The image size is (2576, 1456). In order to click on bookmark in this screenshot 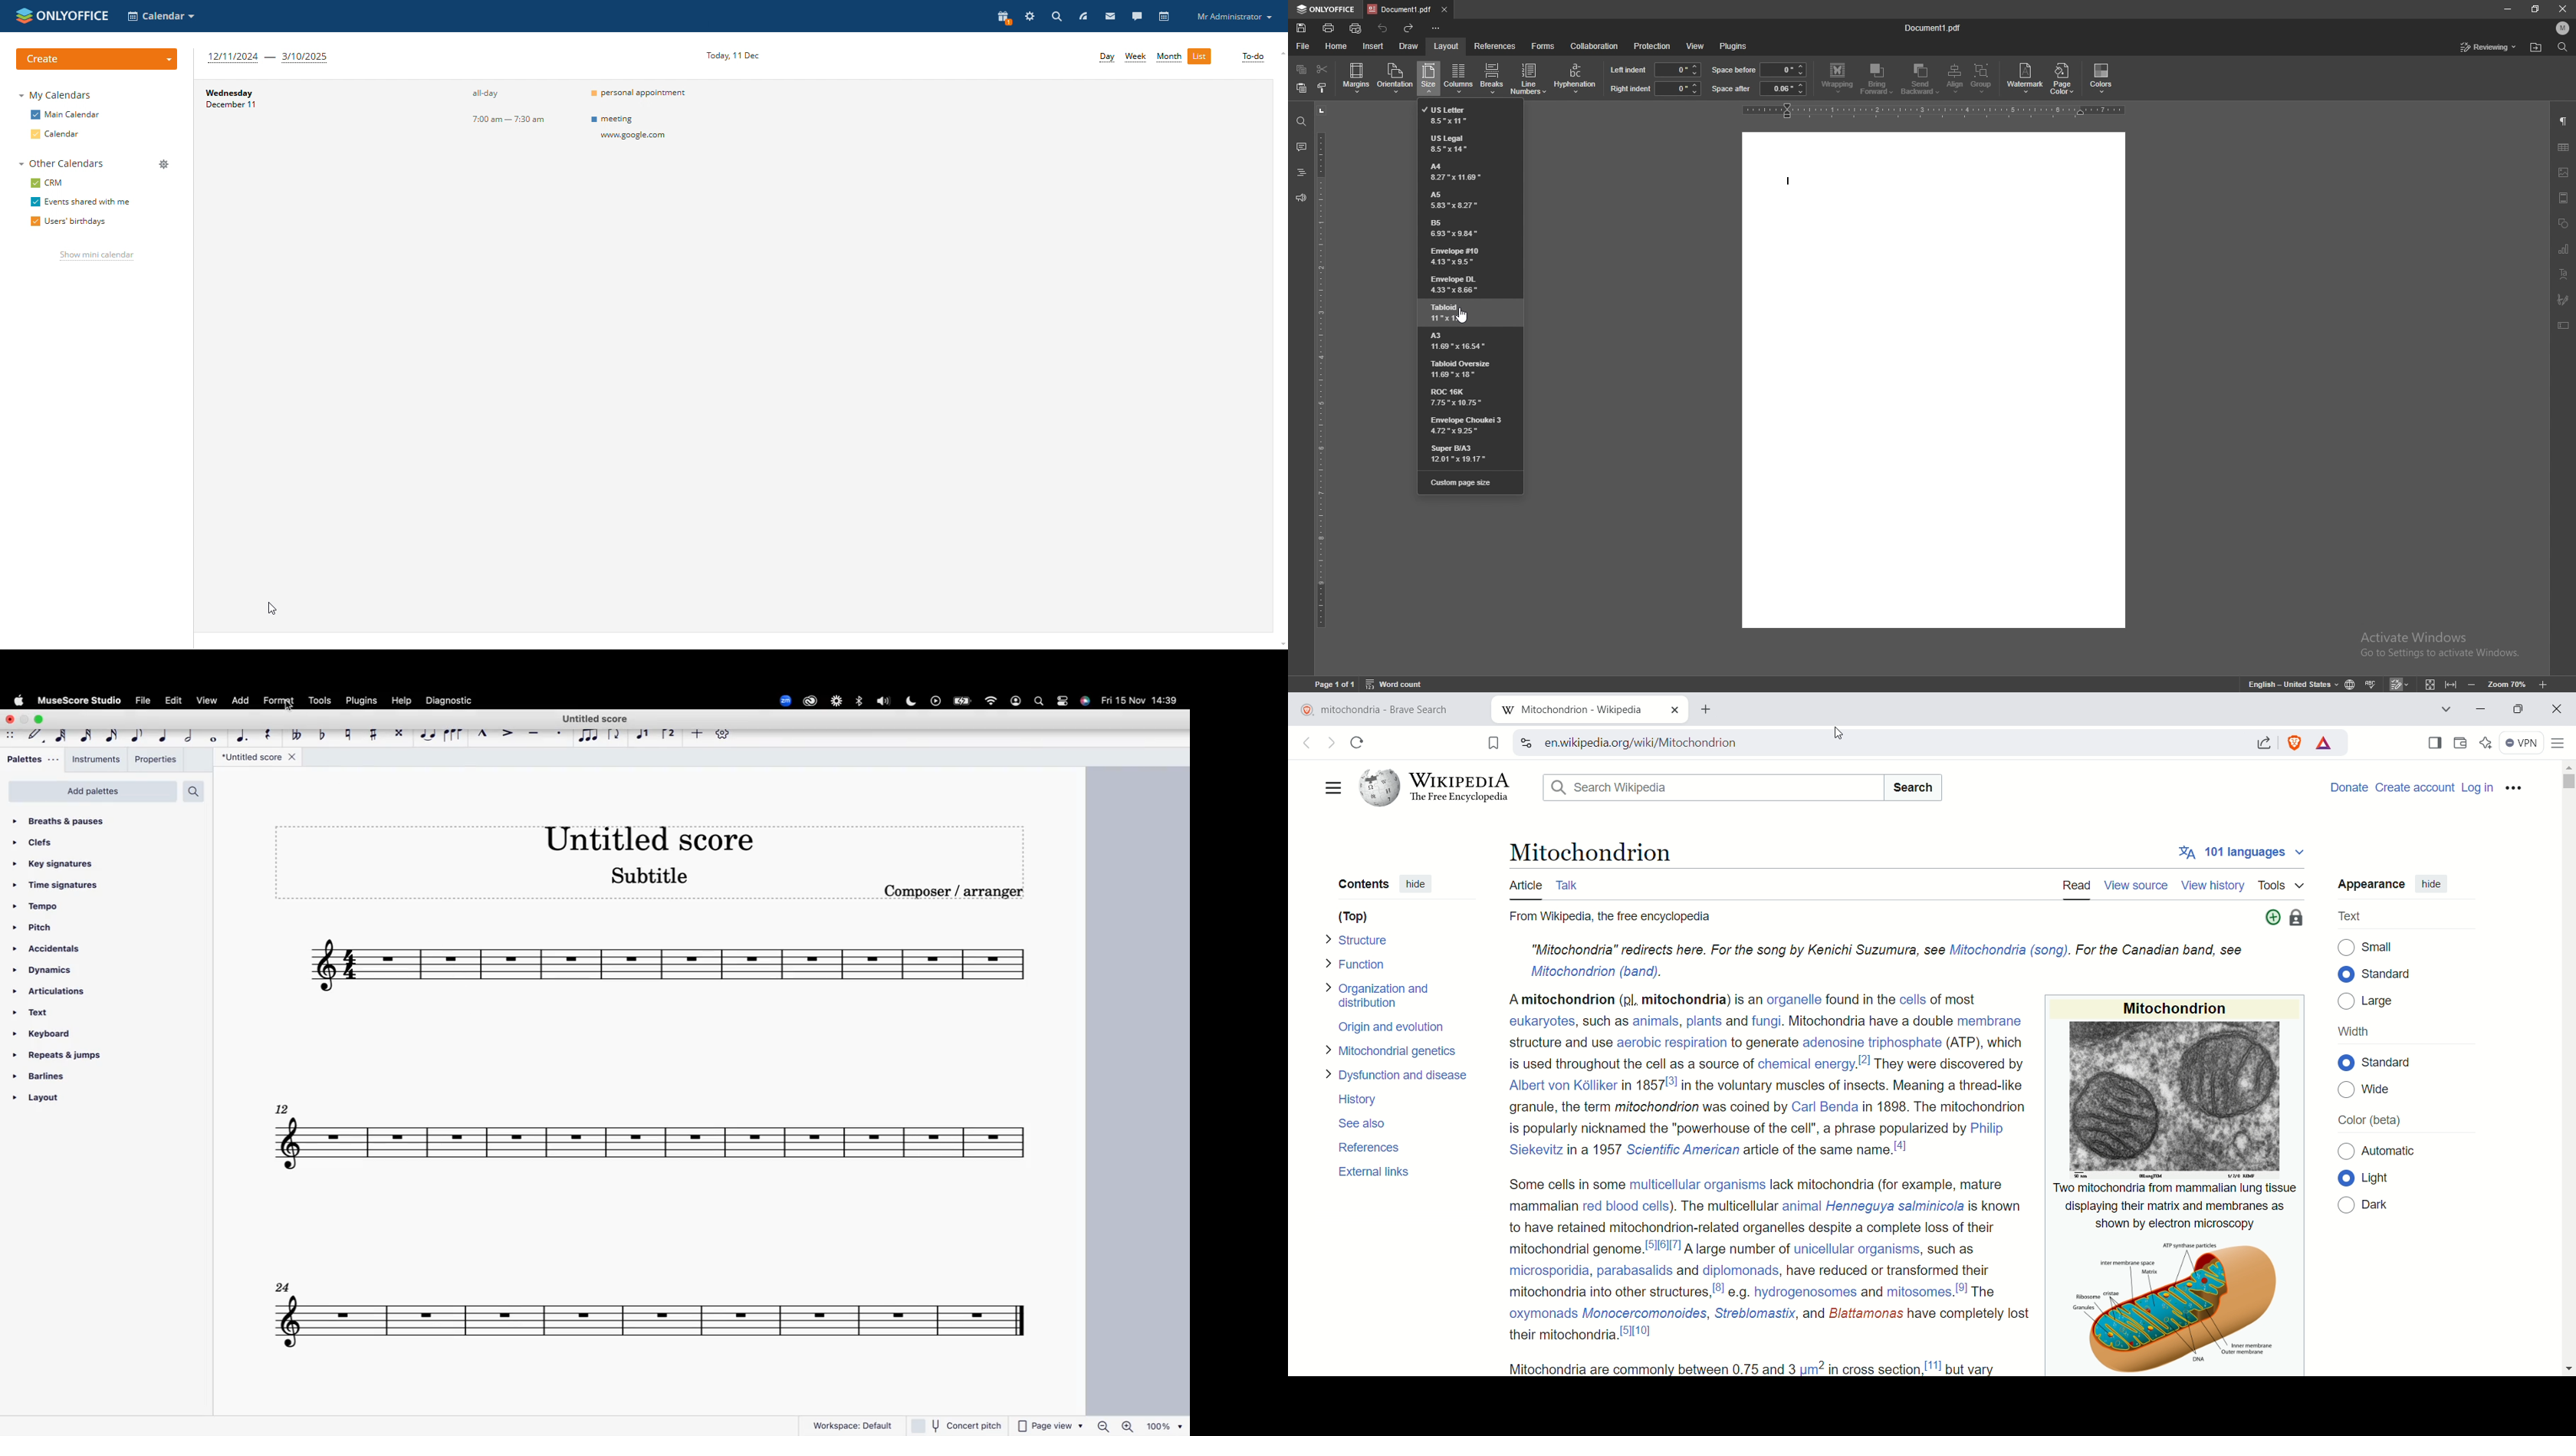, I will do `click(1490, 743)`.